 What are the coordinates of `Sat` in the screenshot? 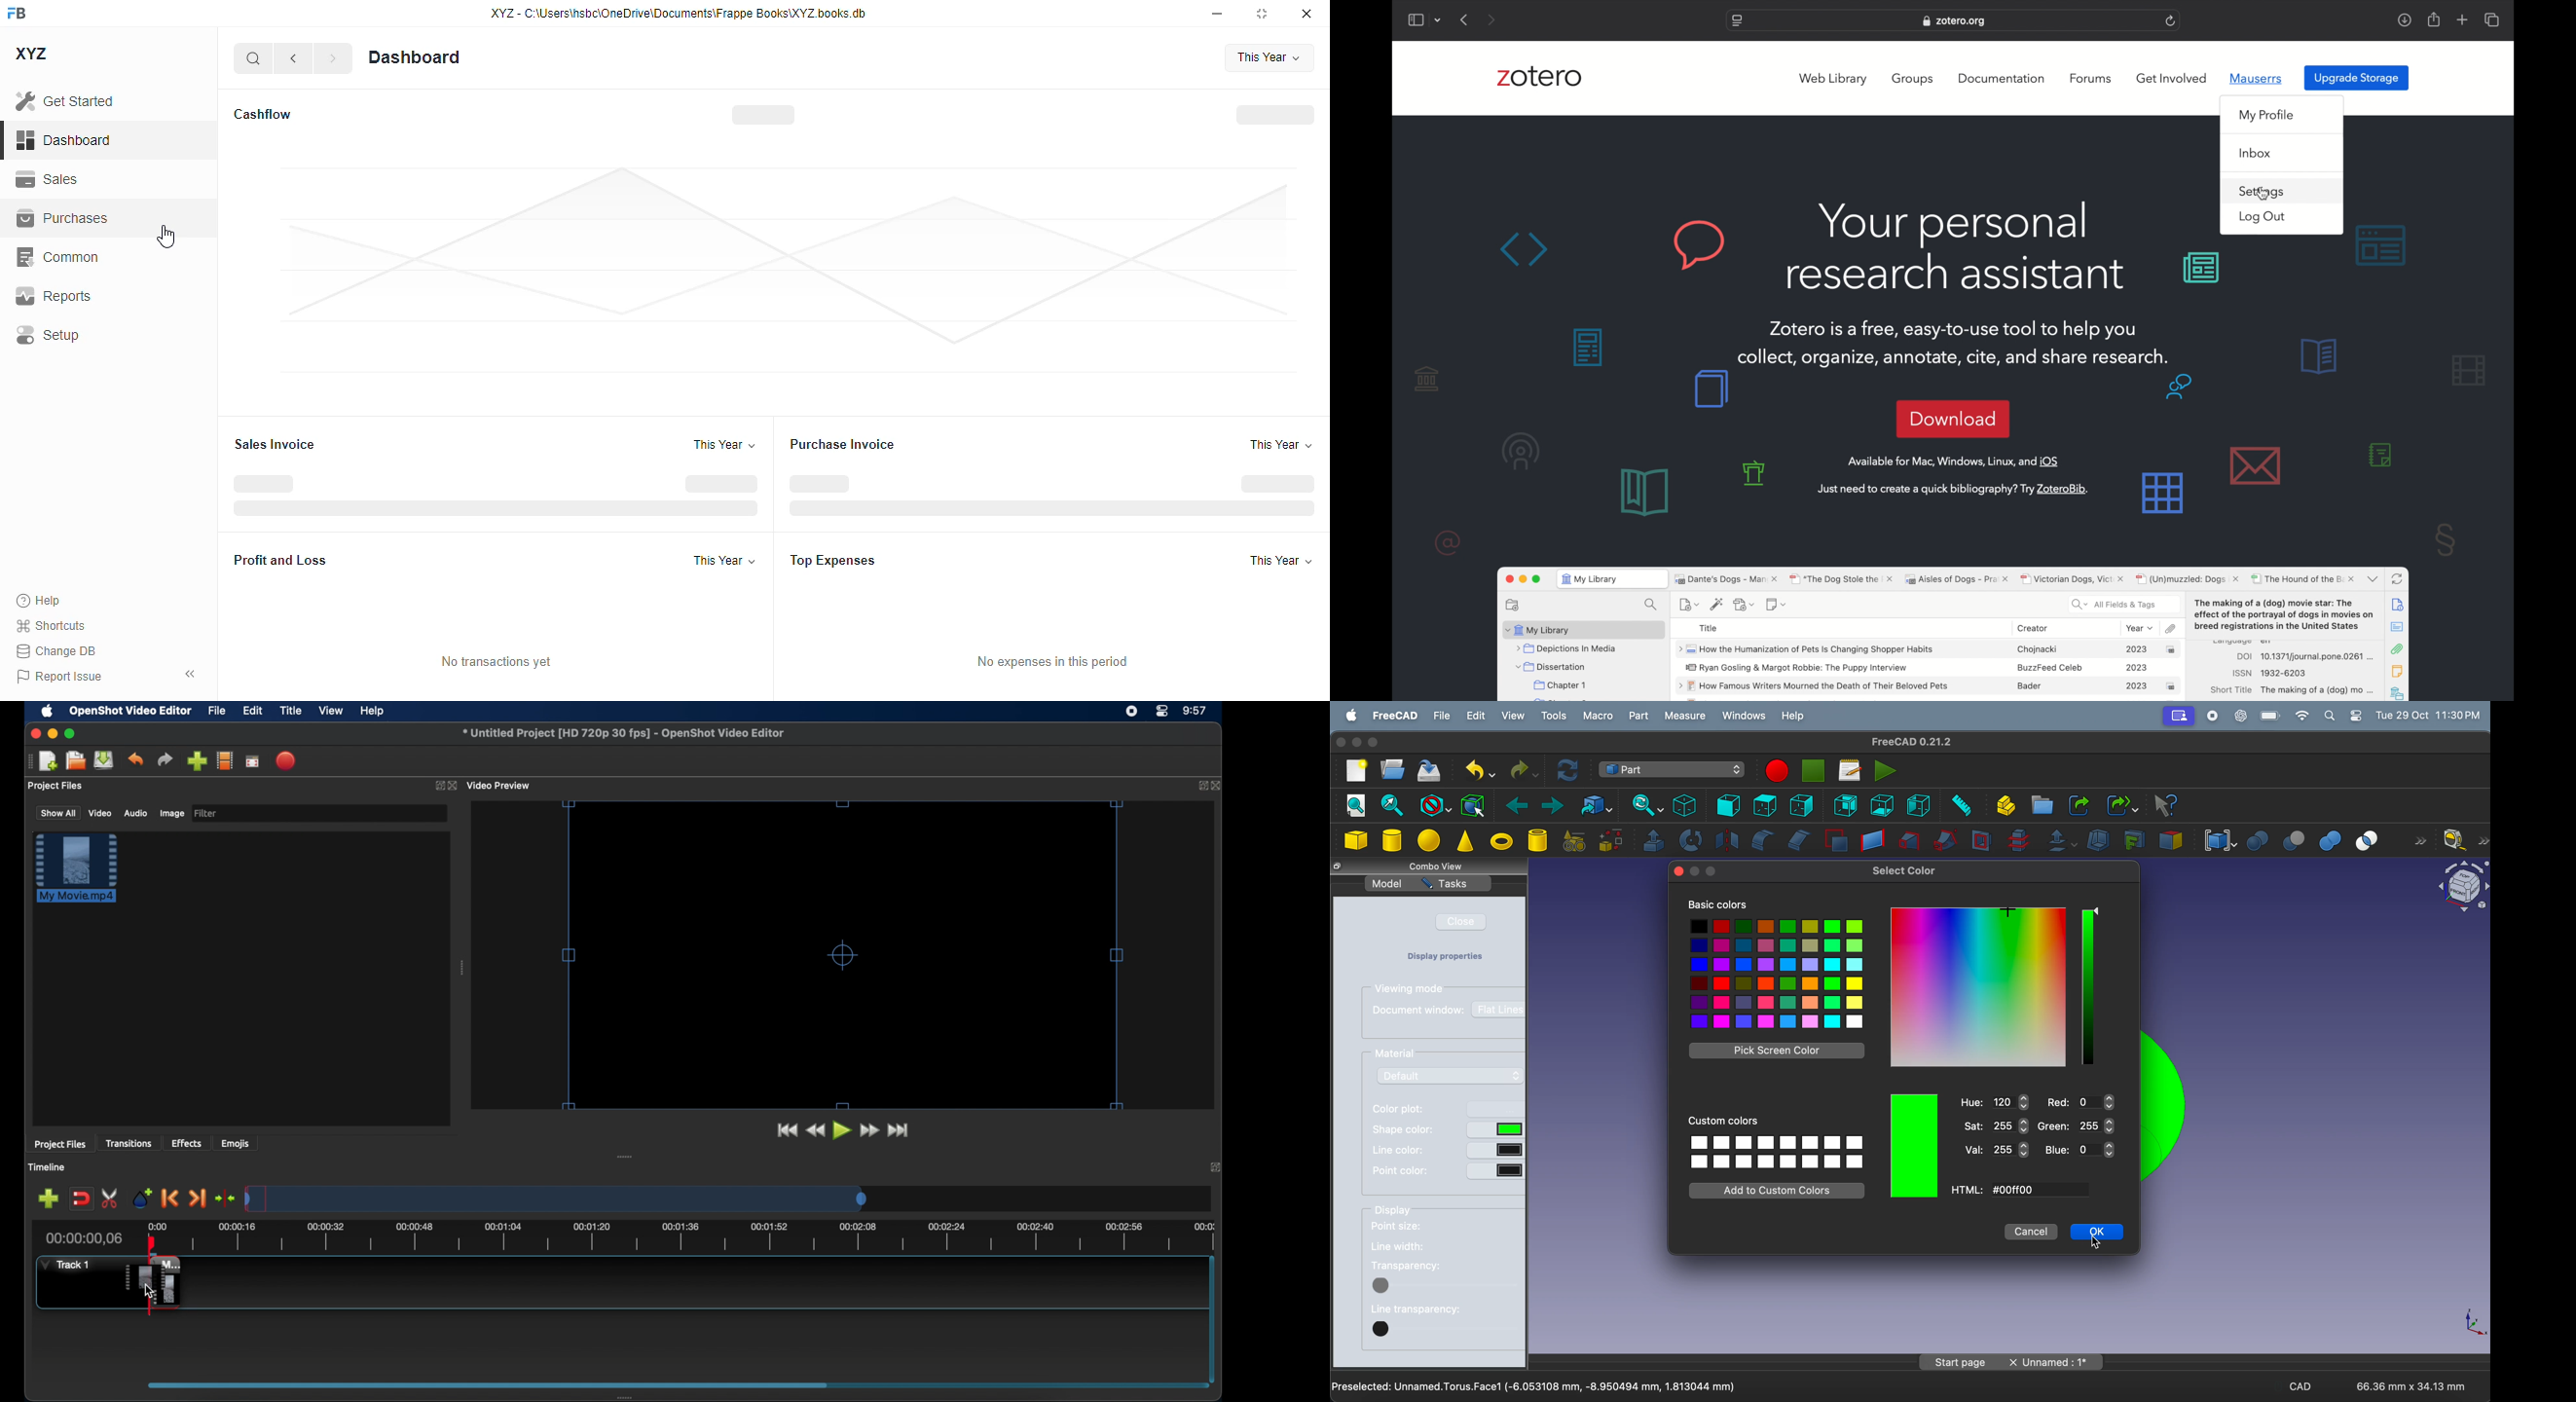 It's located at (1996, 1126).